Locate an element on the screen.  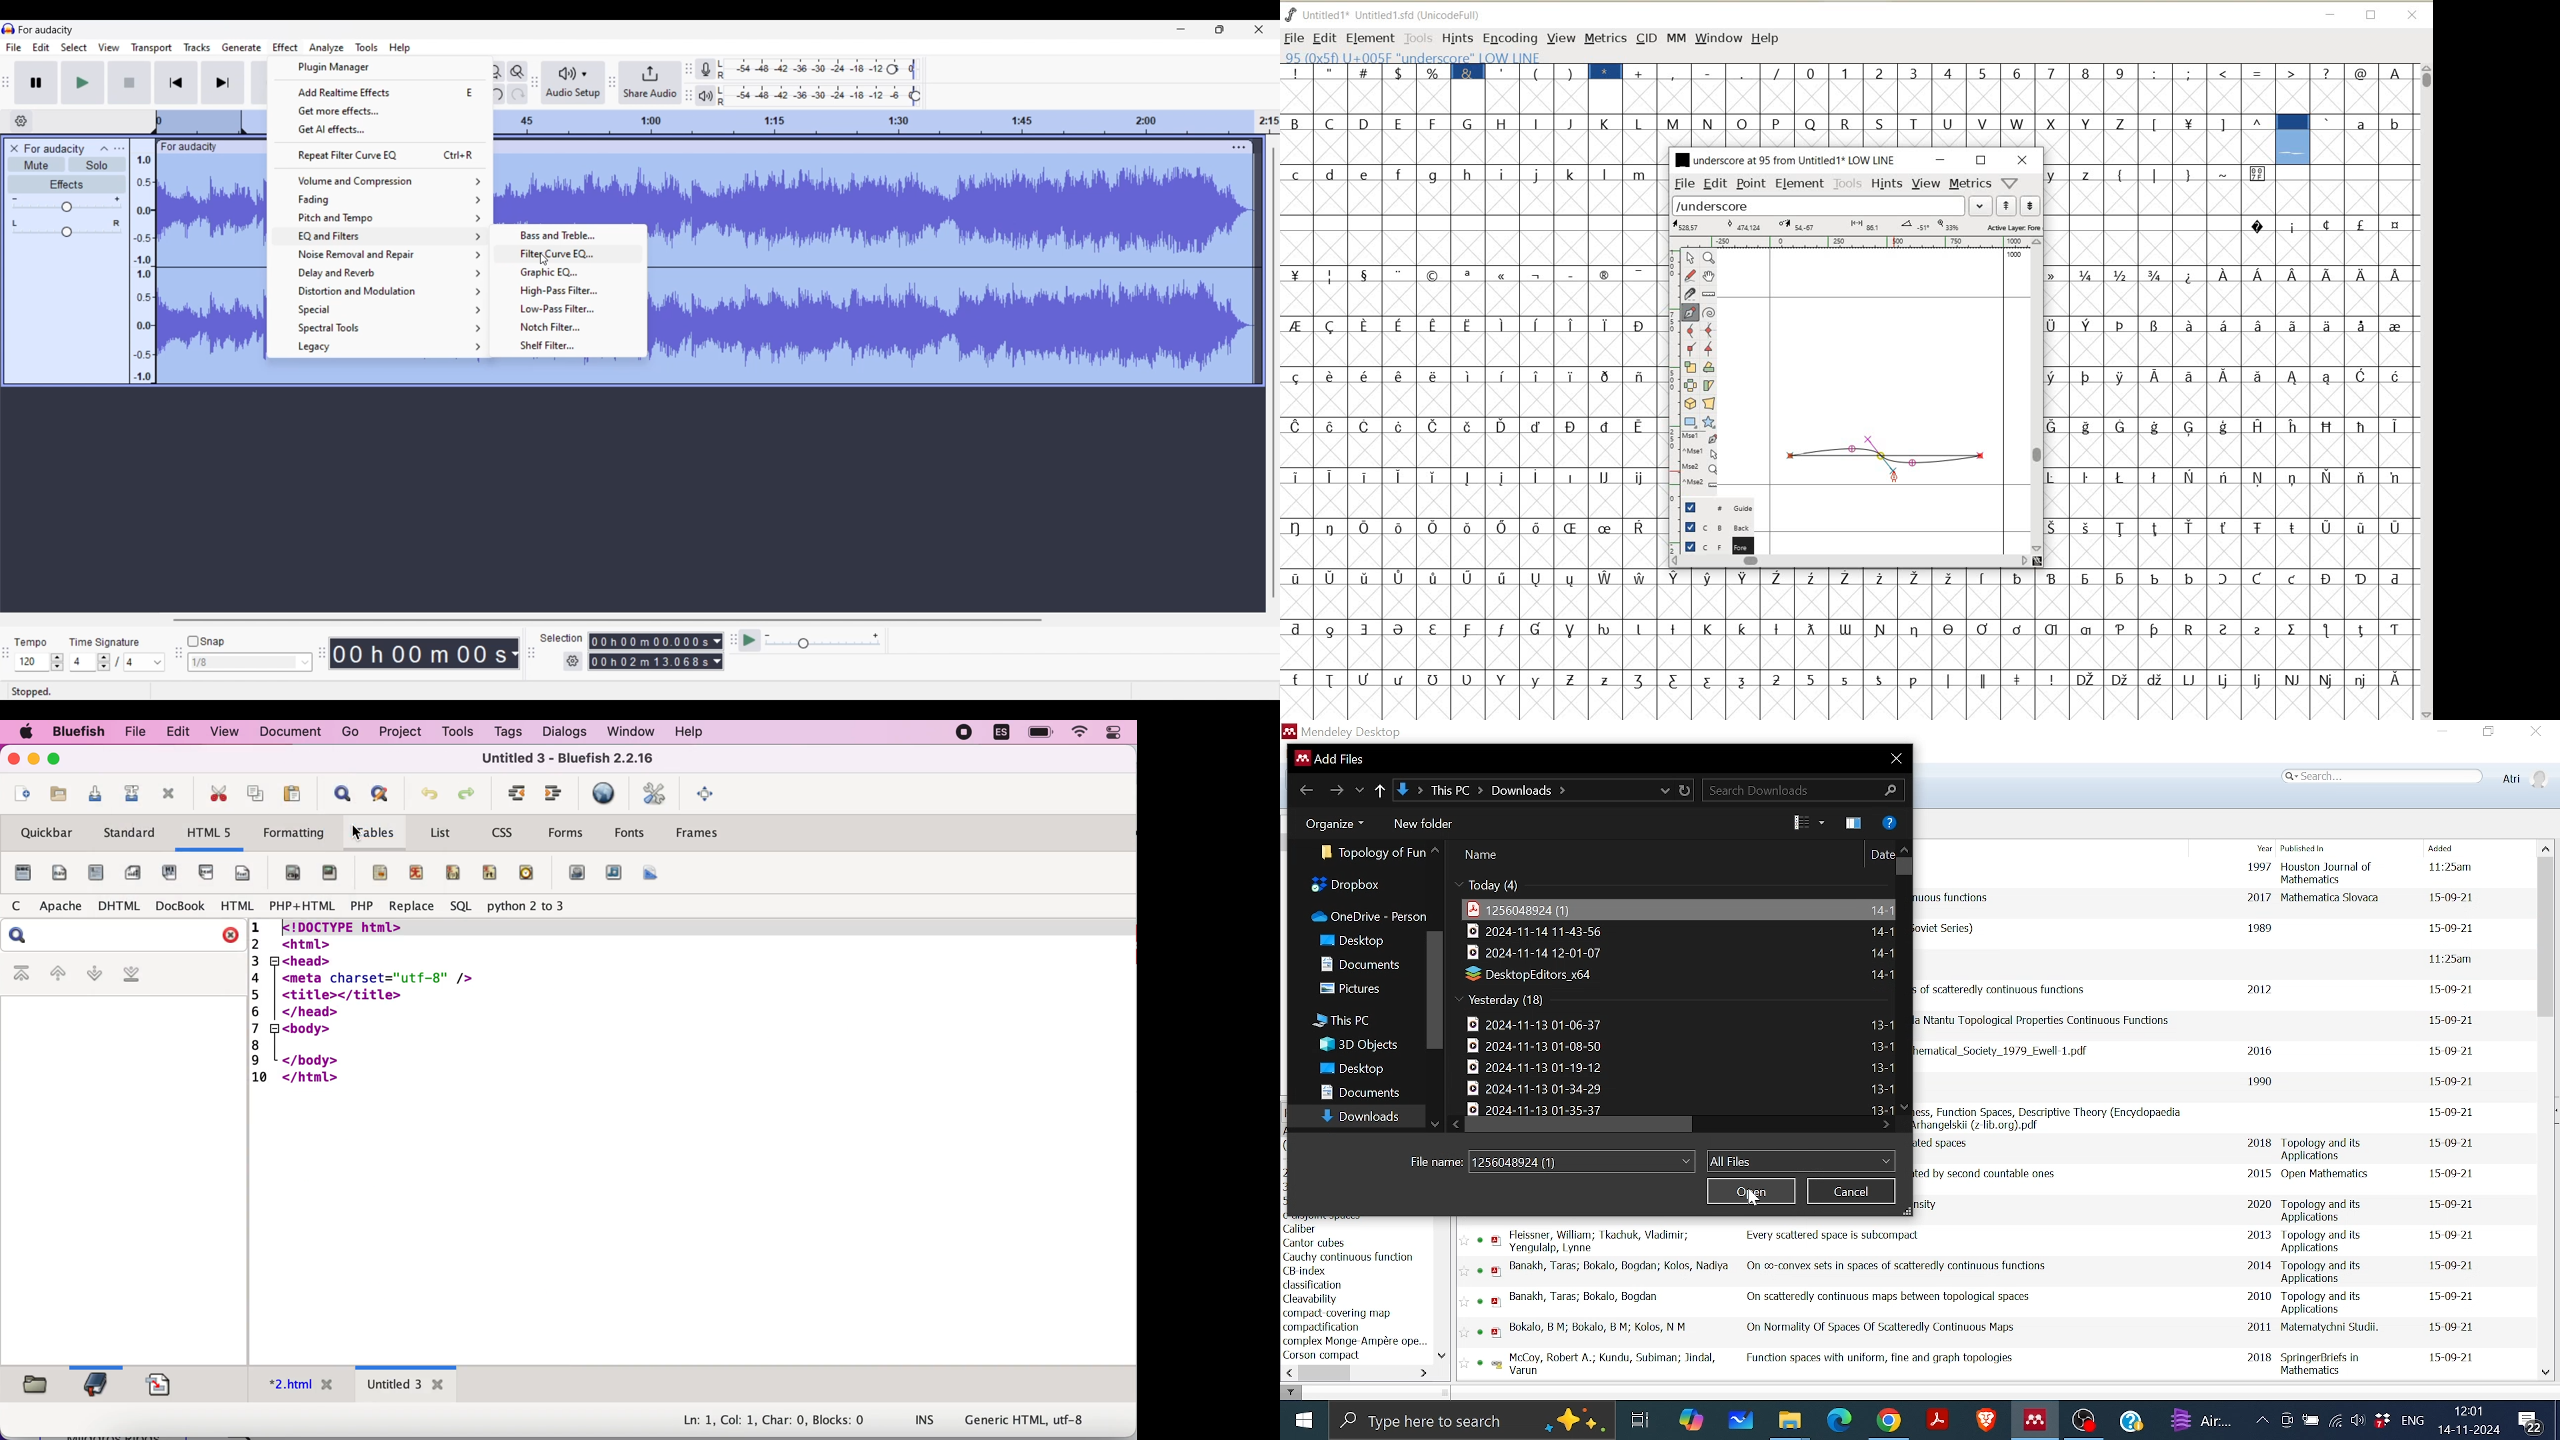
Documents is located at coordinates (1363, 1091).